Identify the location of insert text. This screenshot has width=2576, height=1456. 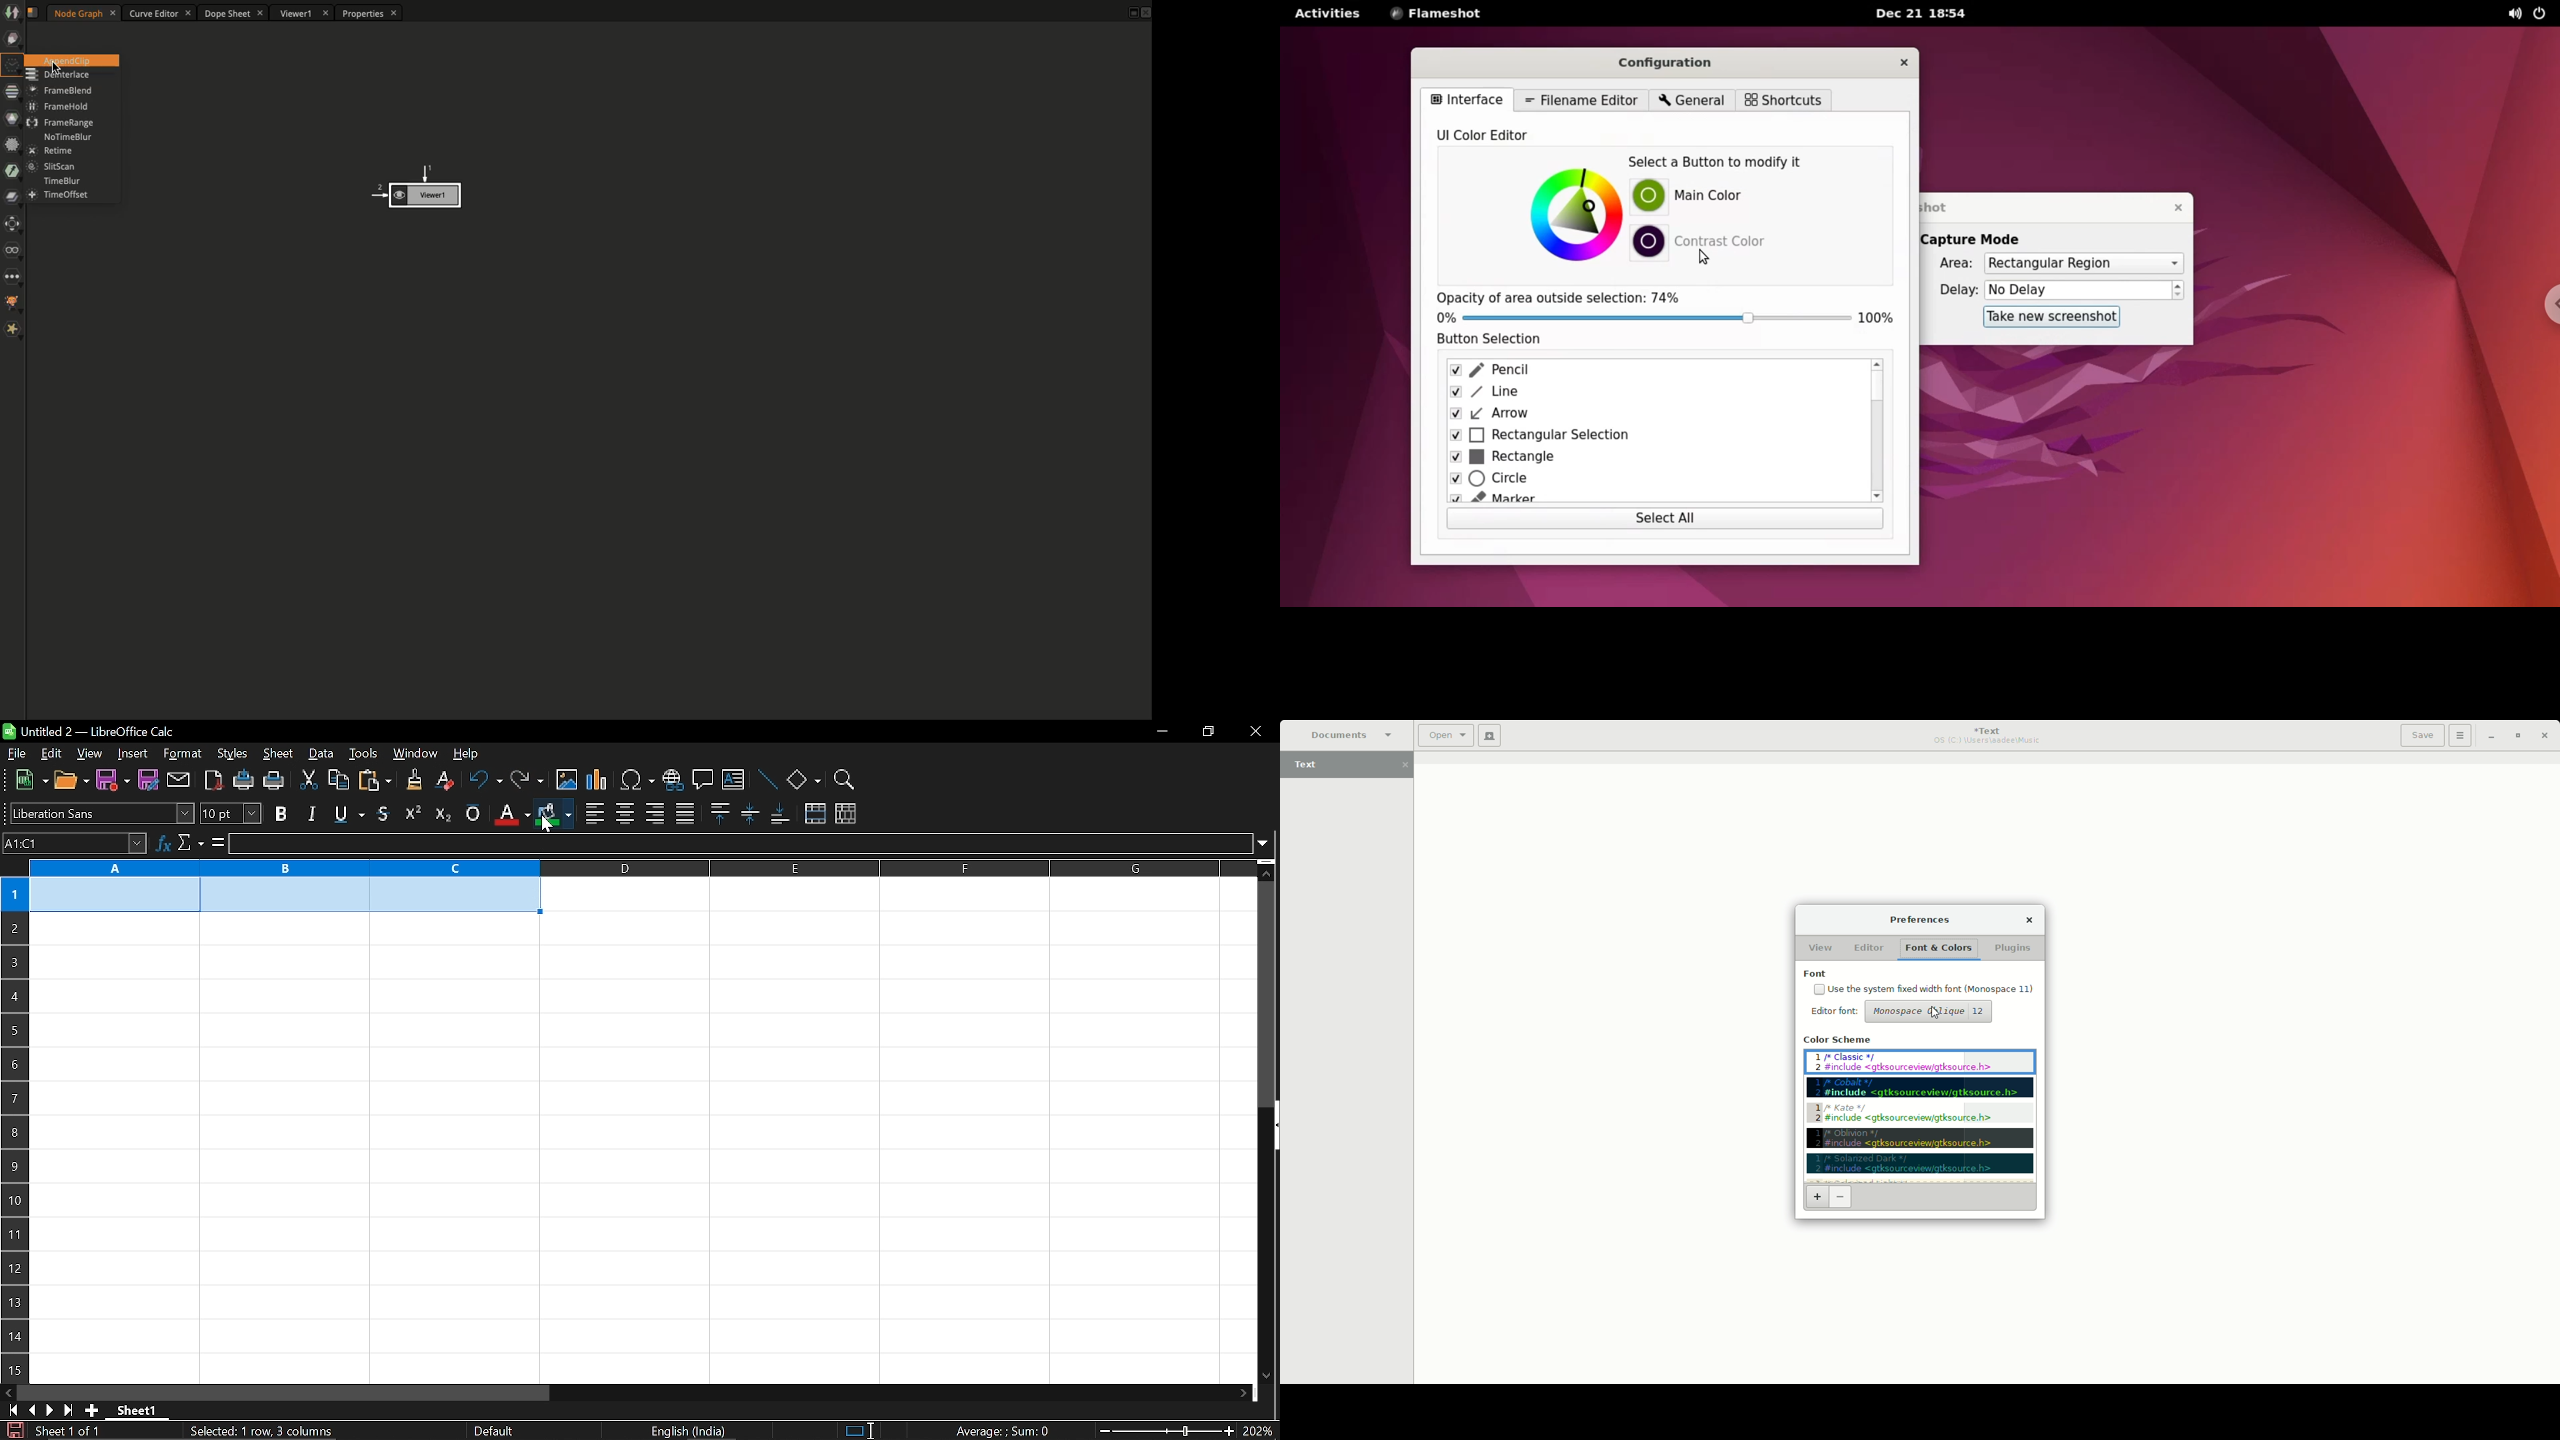
(734, 779).